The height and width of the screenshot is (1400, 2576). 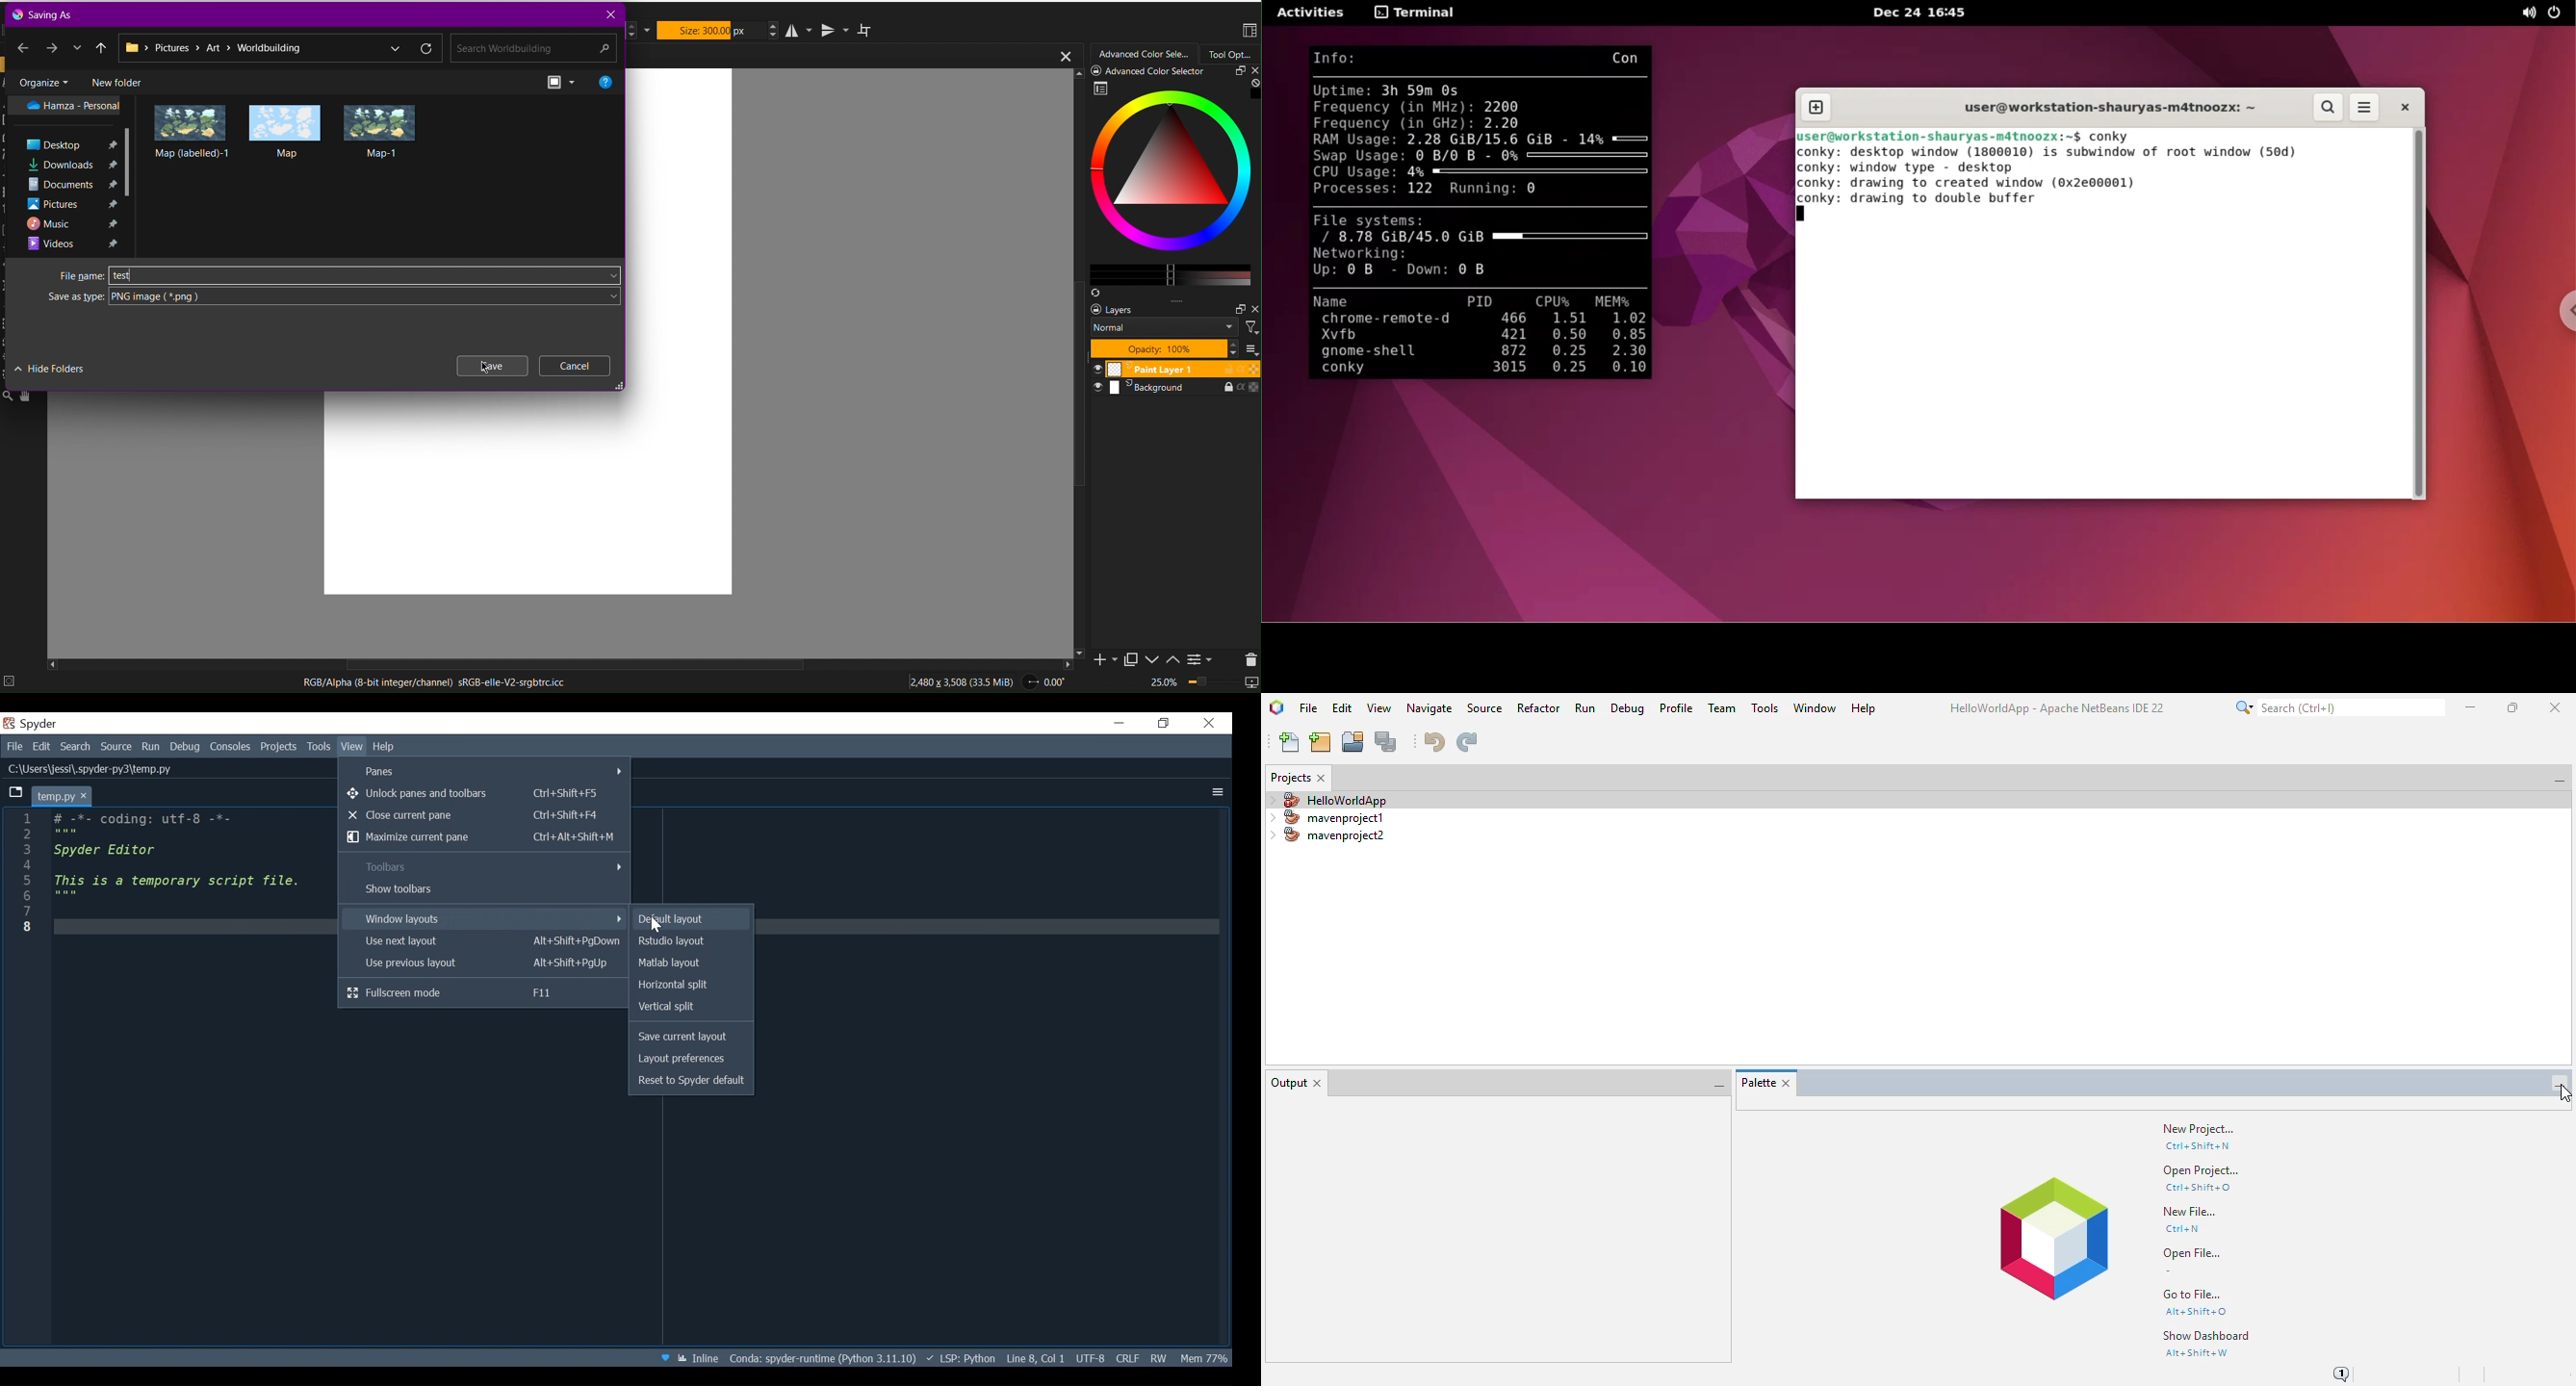 What do you see at coordinates (483, 918) in the screenshot?
I see `Window layouts` at bounding box center [483, 918].